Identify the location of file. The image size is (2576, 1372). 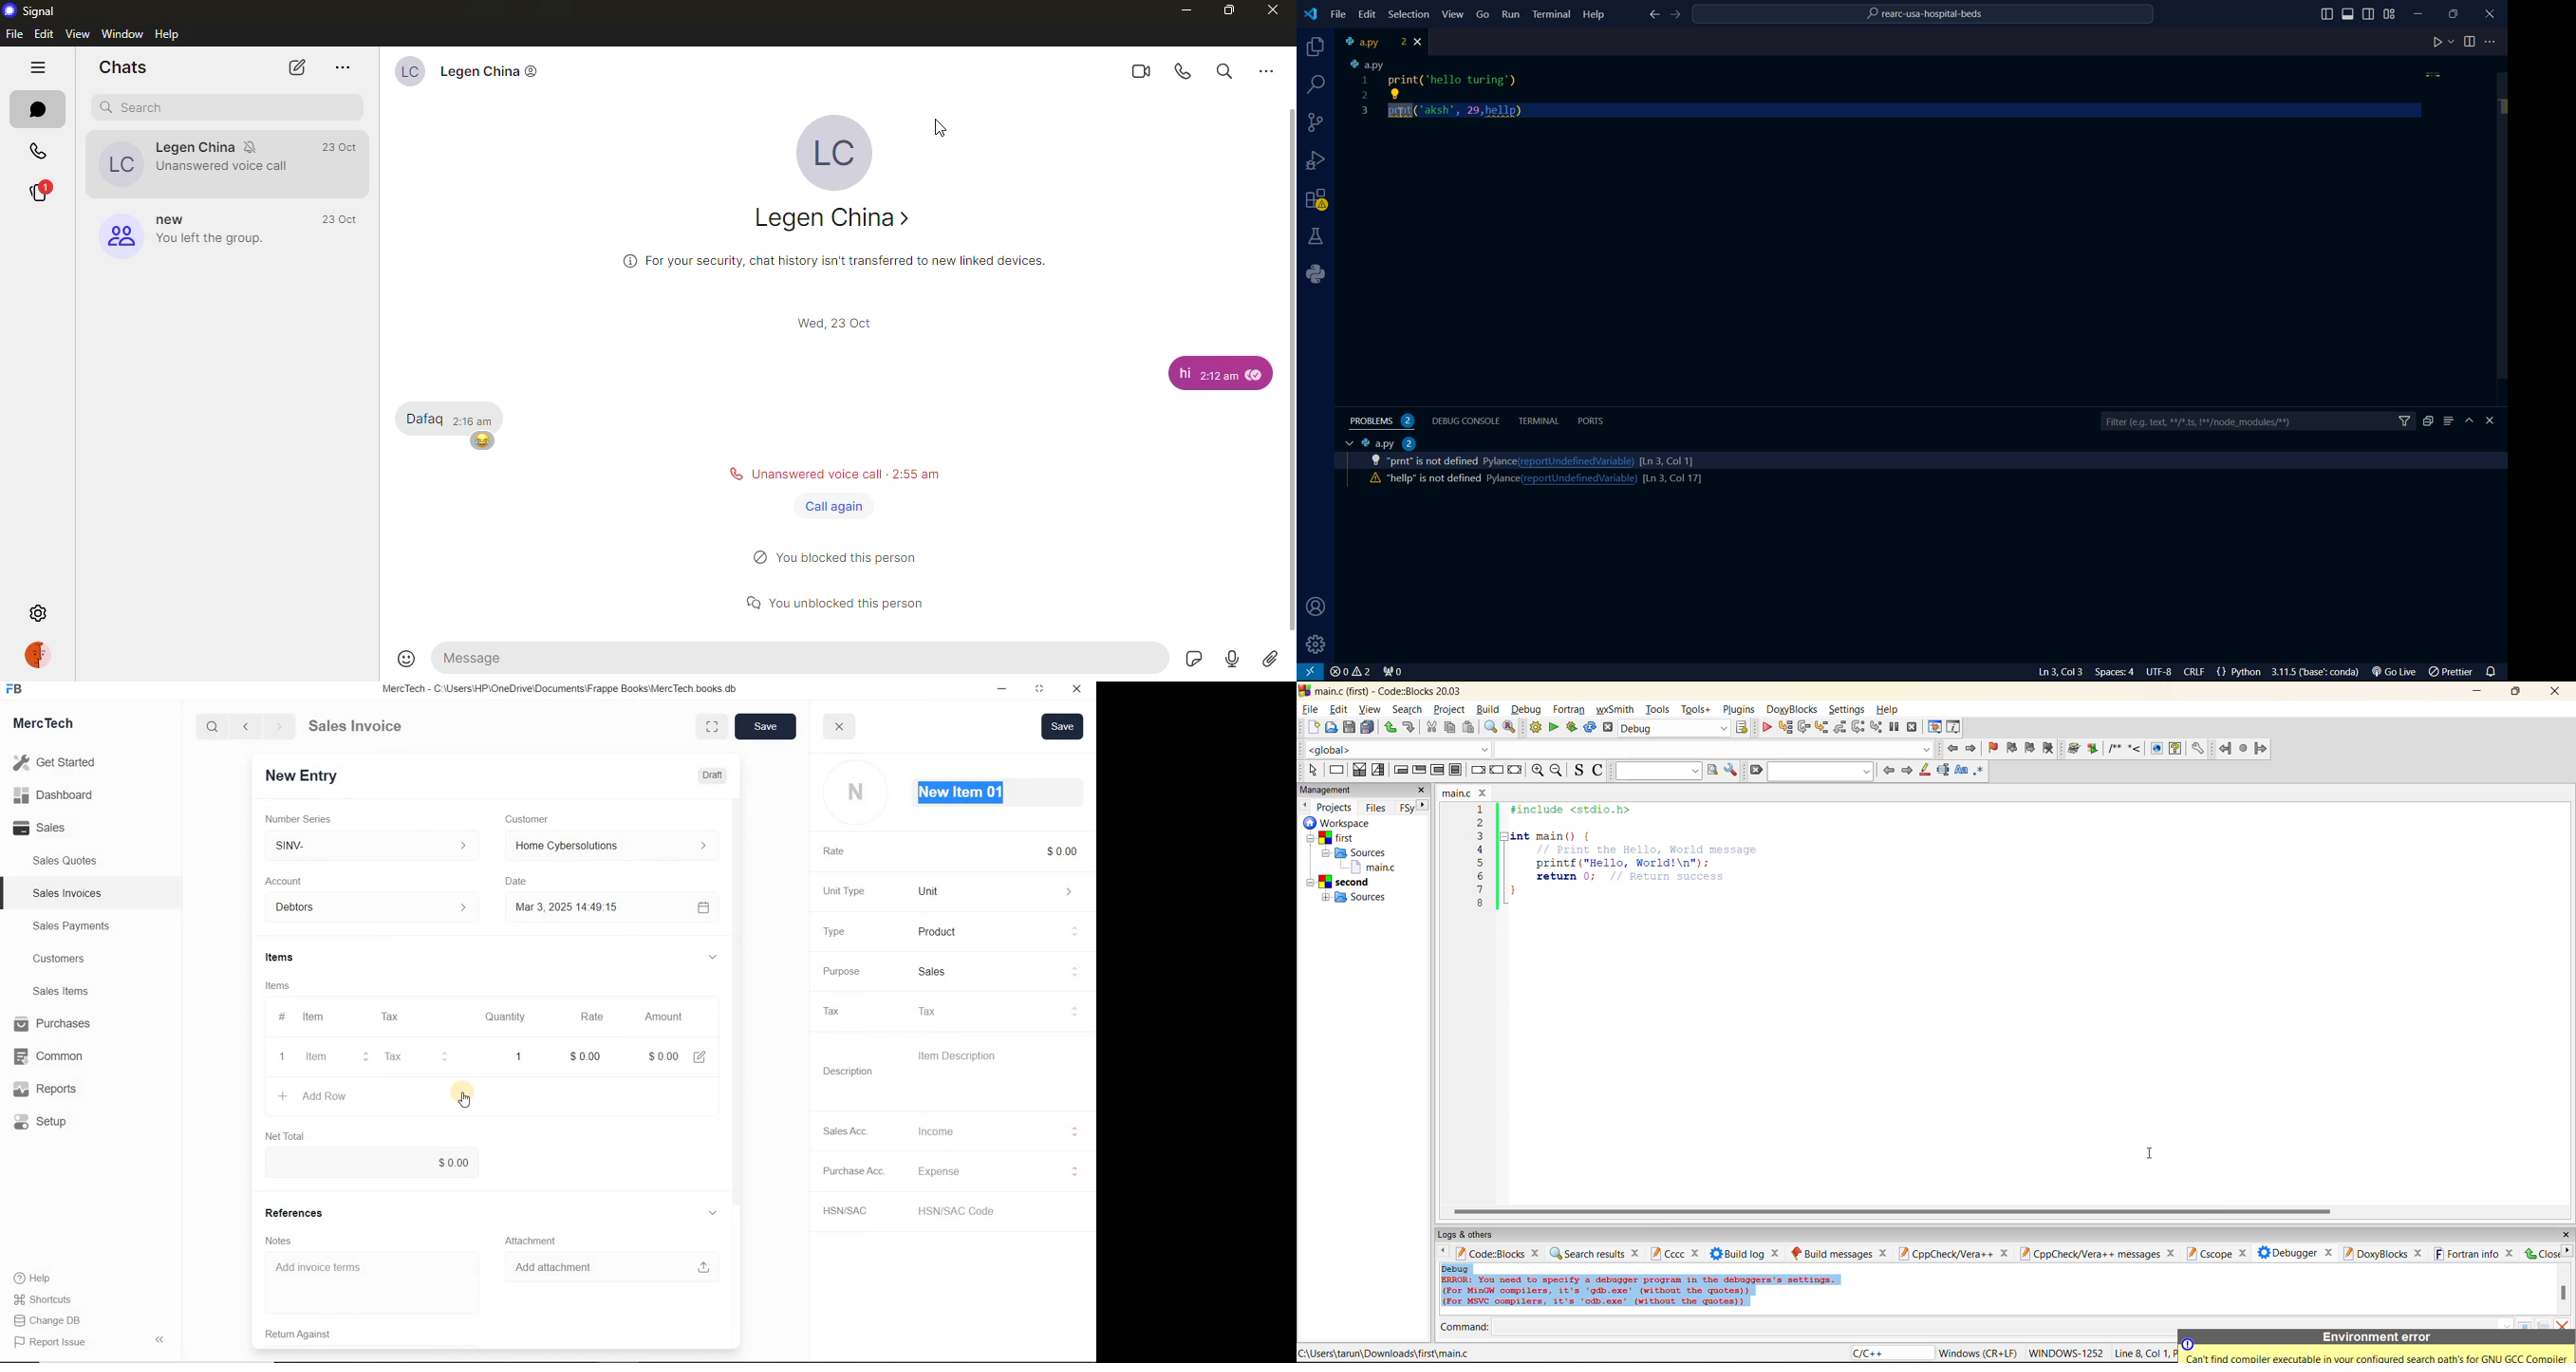
(1309, 708).